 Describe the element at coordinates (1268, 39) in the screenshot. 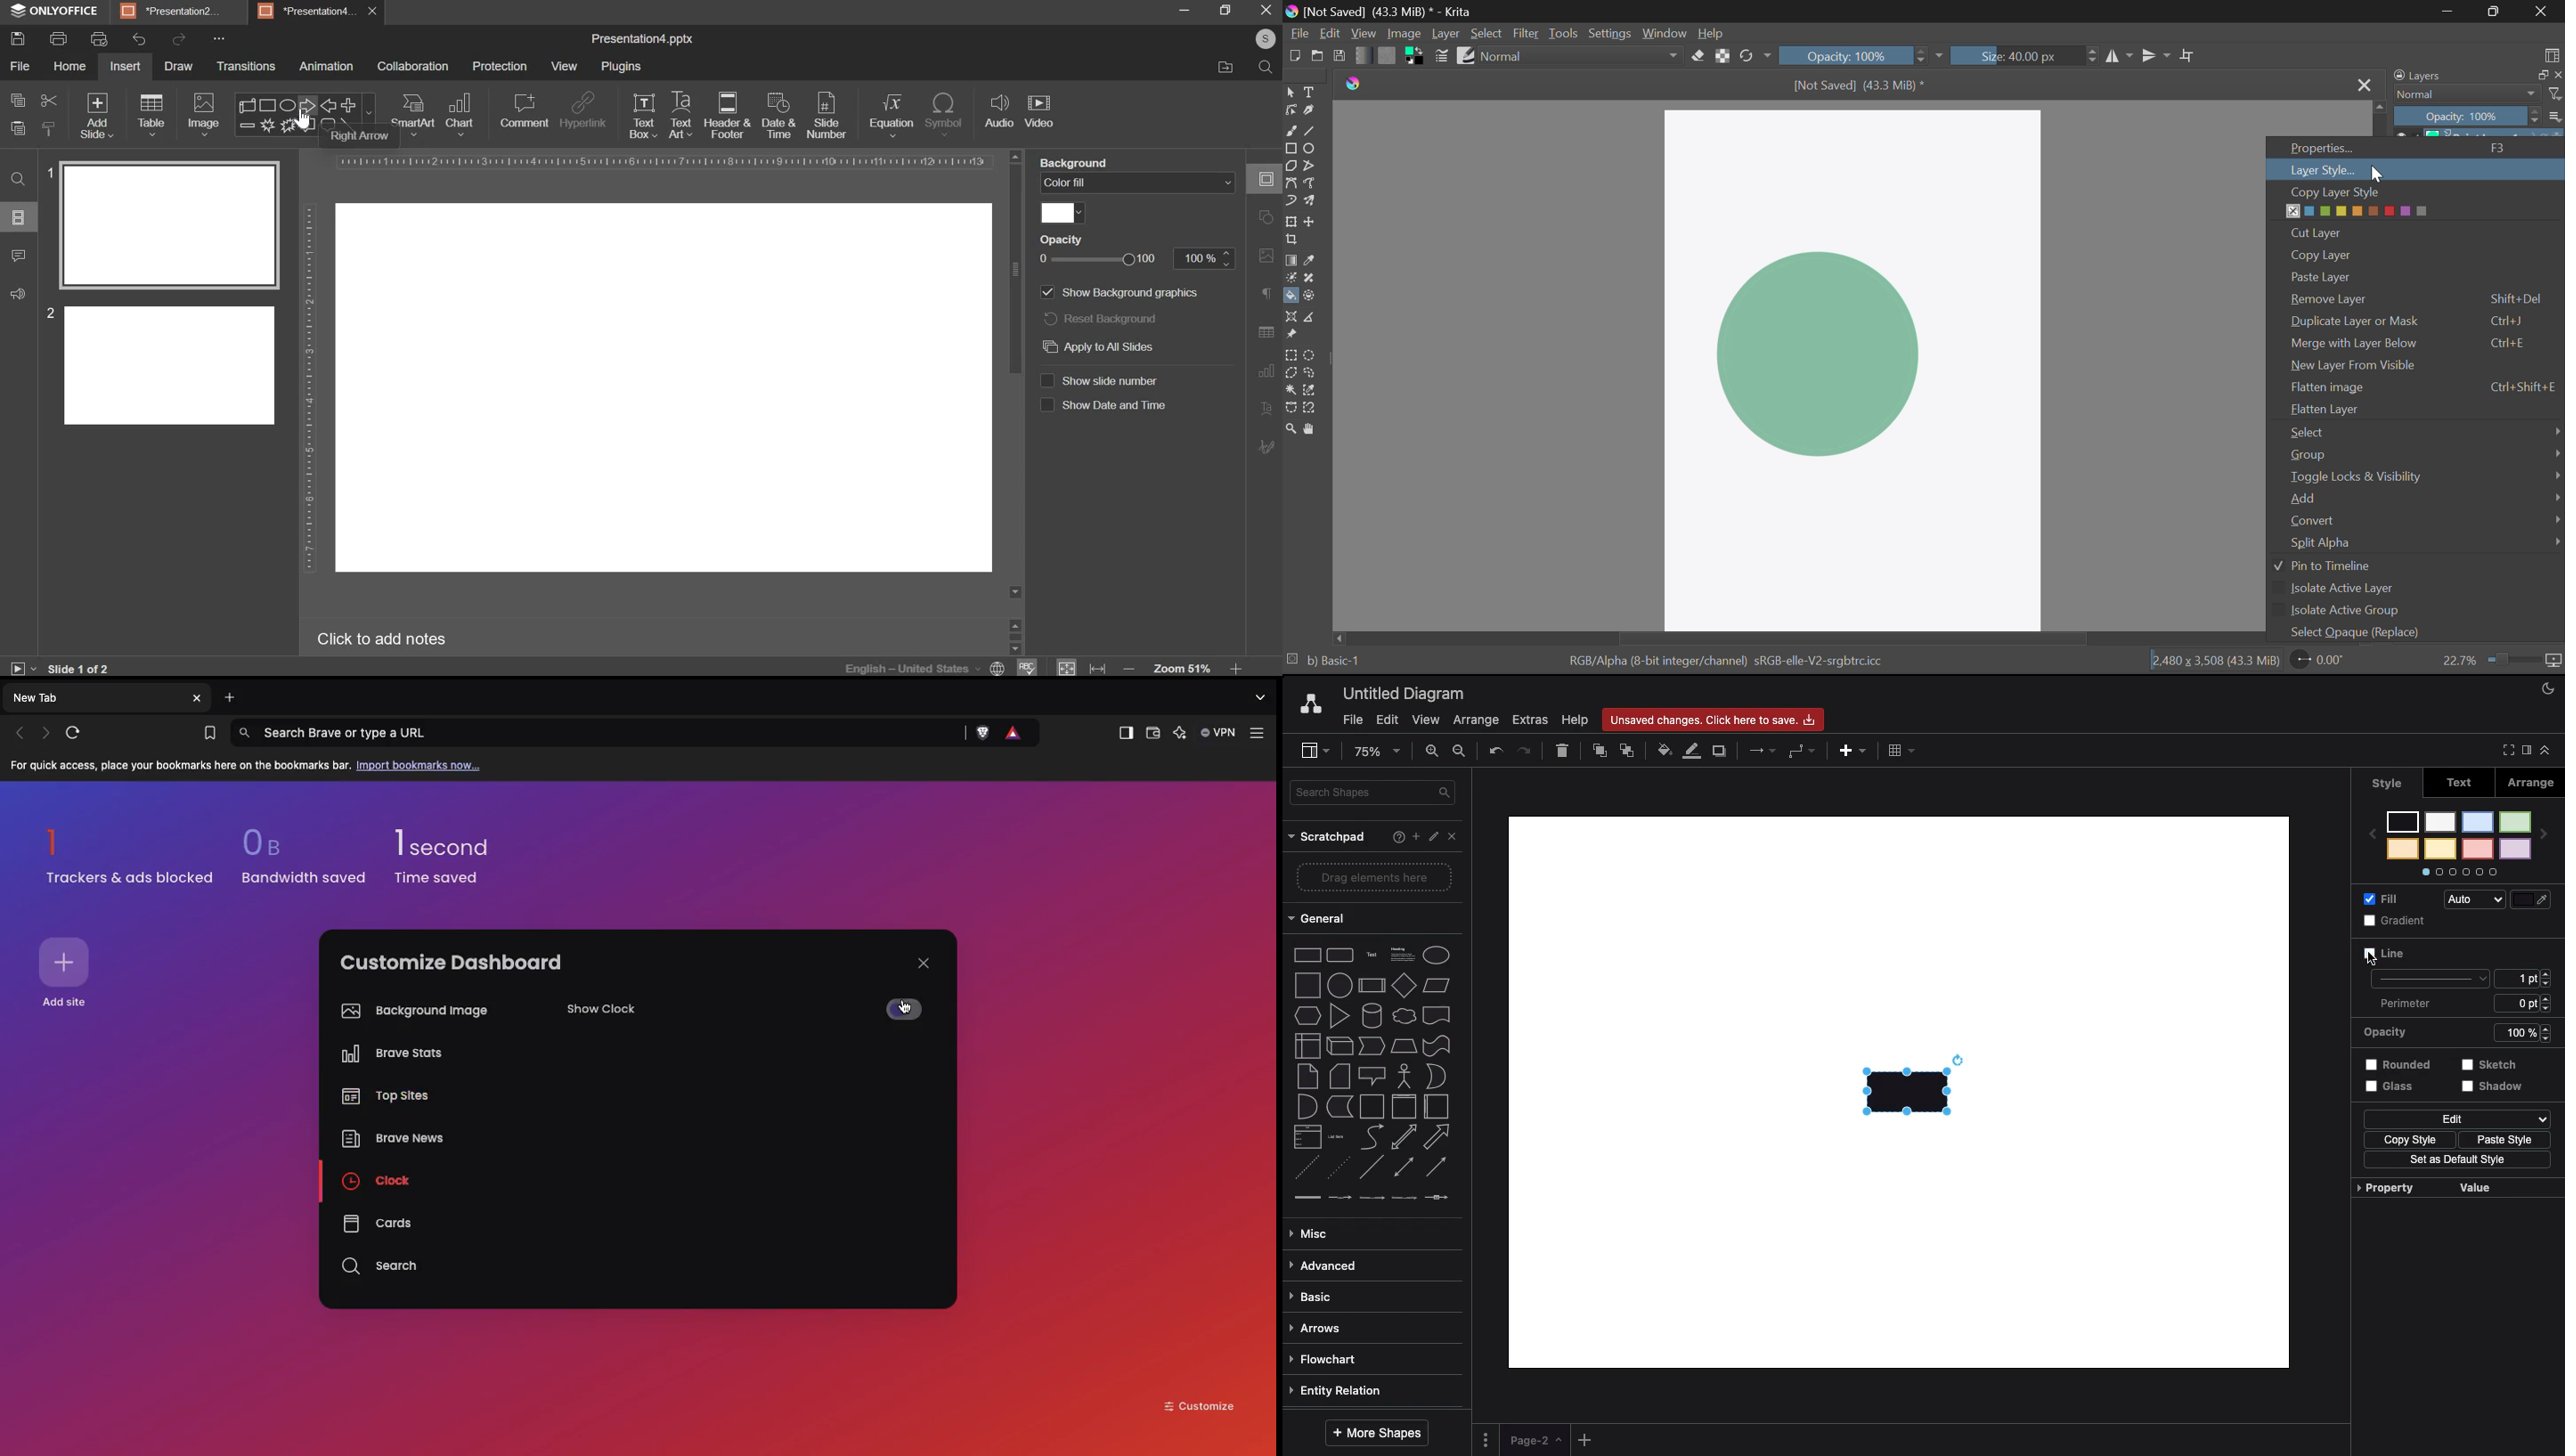

I see `s` at that location.